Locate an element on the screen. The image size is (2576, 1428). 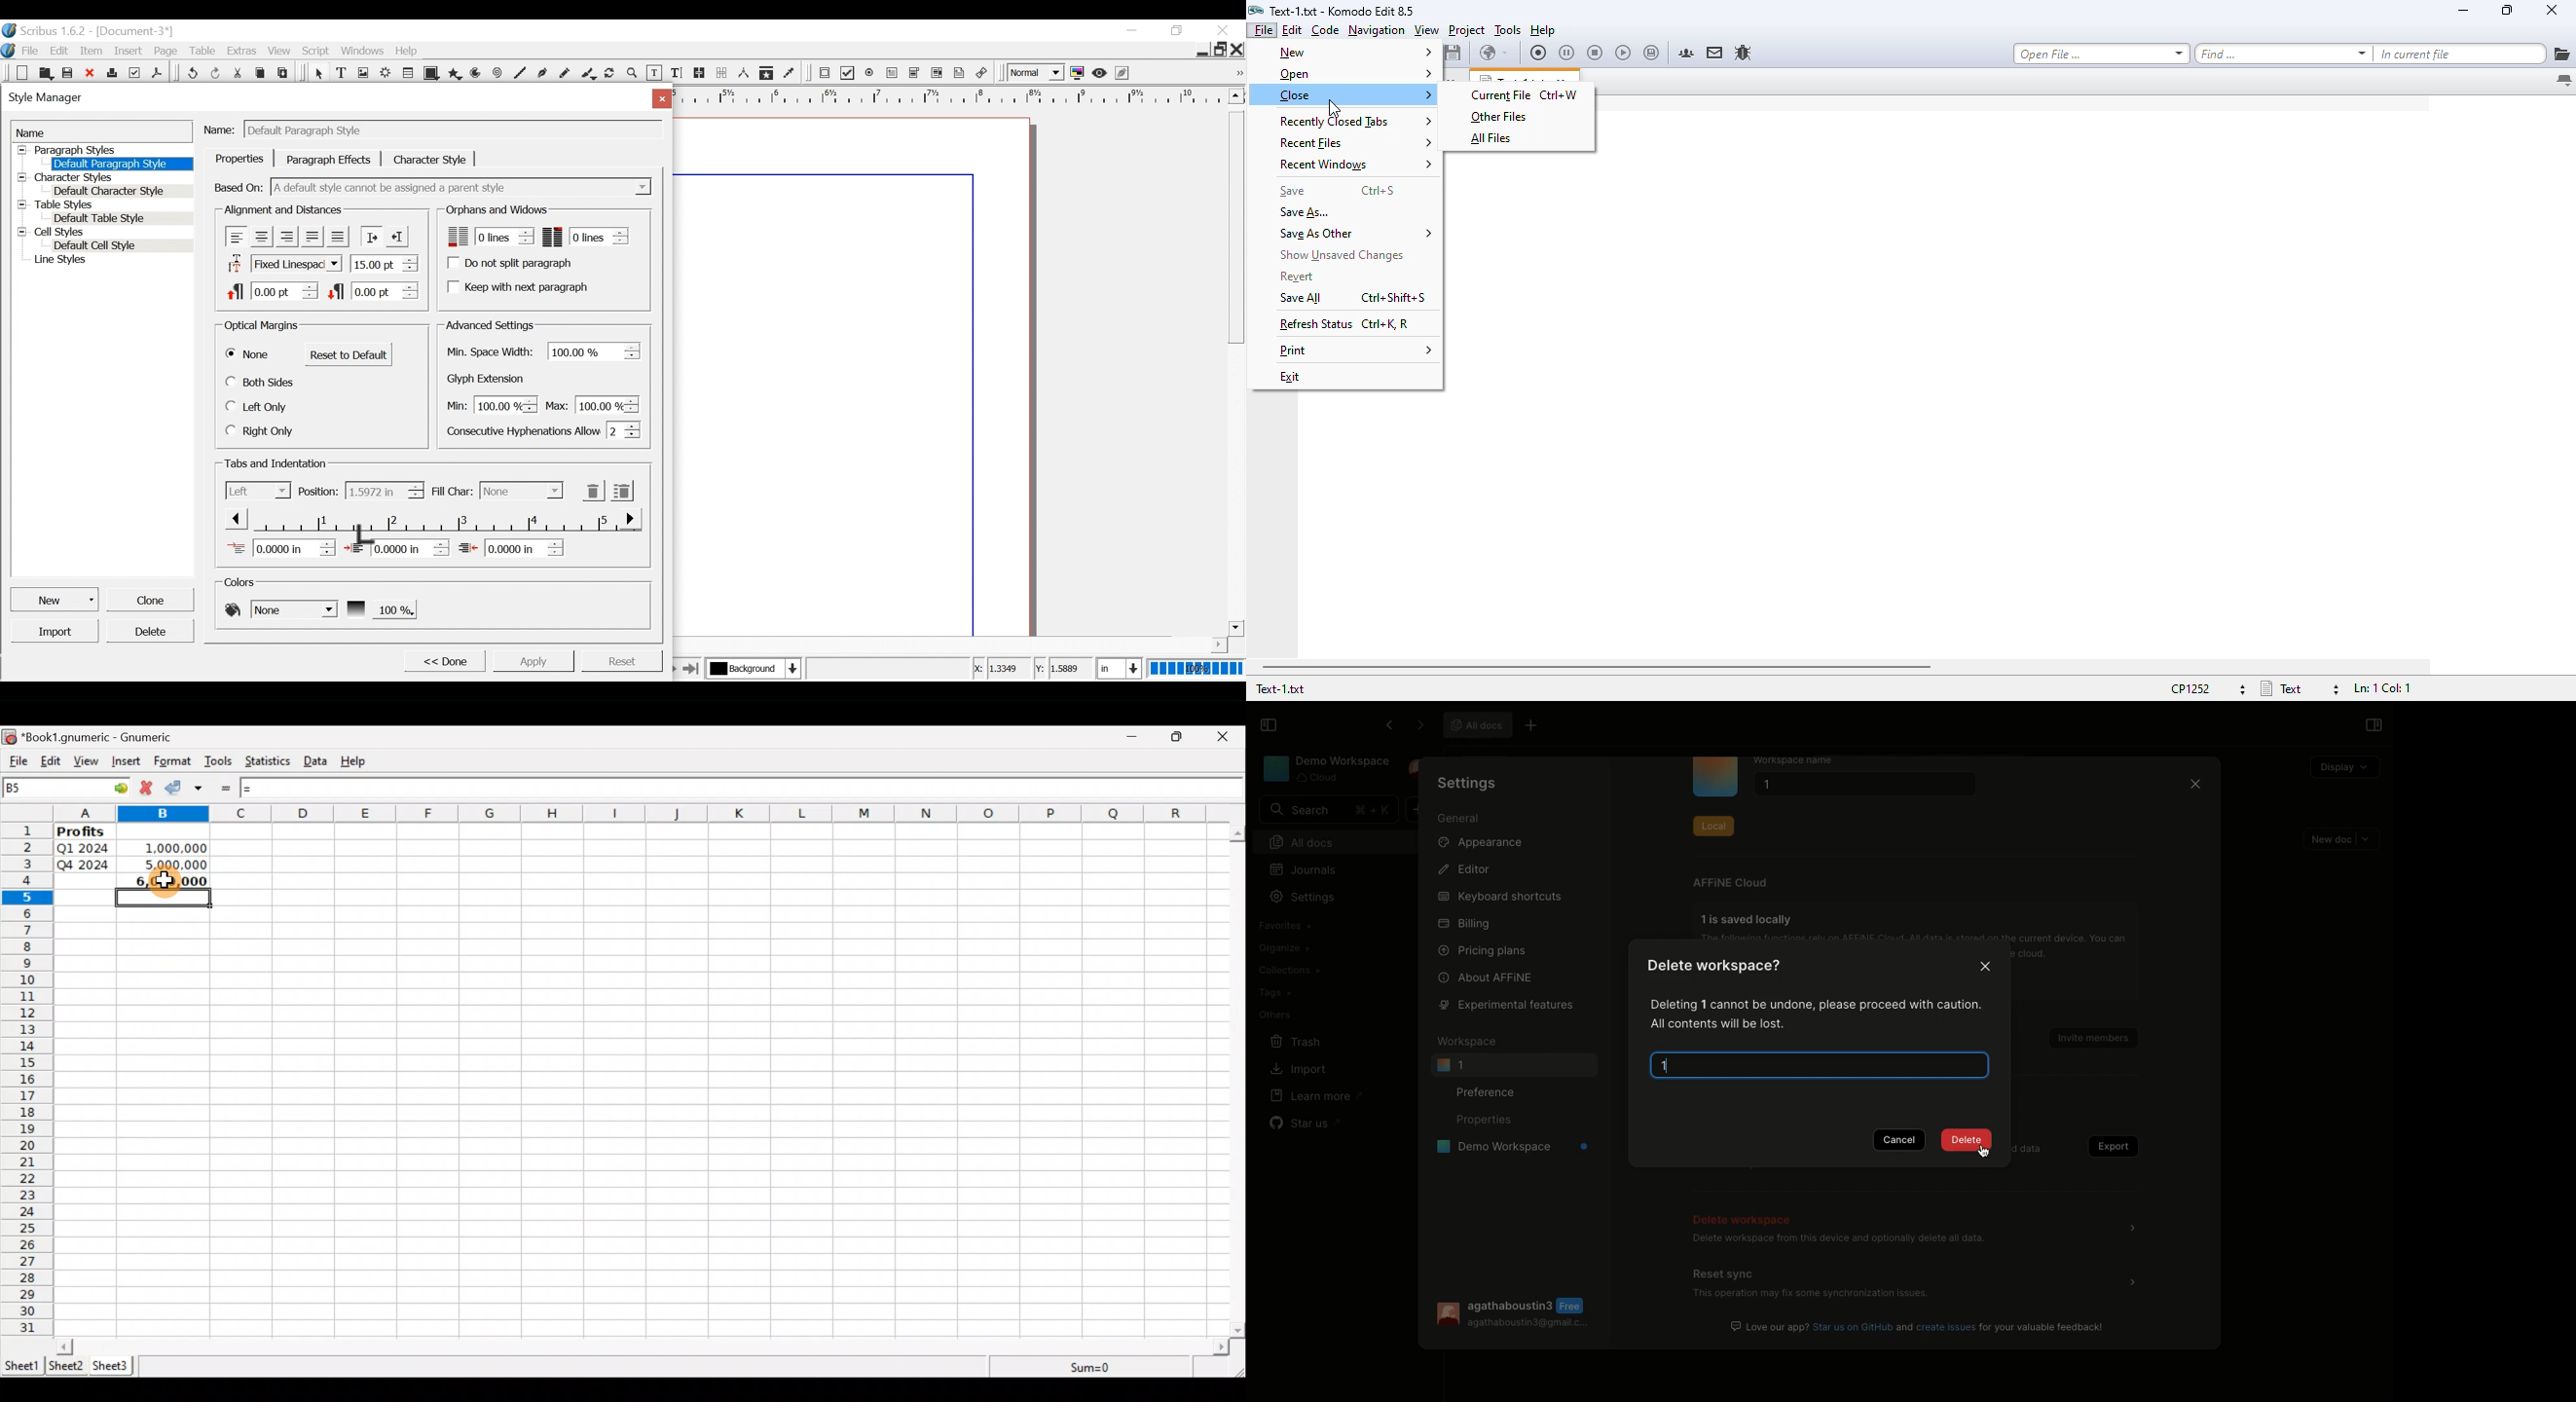
Reset to Default is located at coordinates (349, 354).